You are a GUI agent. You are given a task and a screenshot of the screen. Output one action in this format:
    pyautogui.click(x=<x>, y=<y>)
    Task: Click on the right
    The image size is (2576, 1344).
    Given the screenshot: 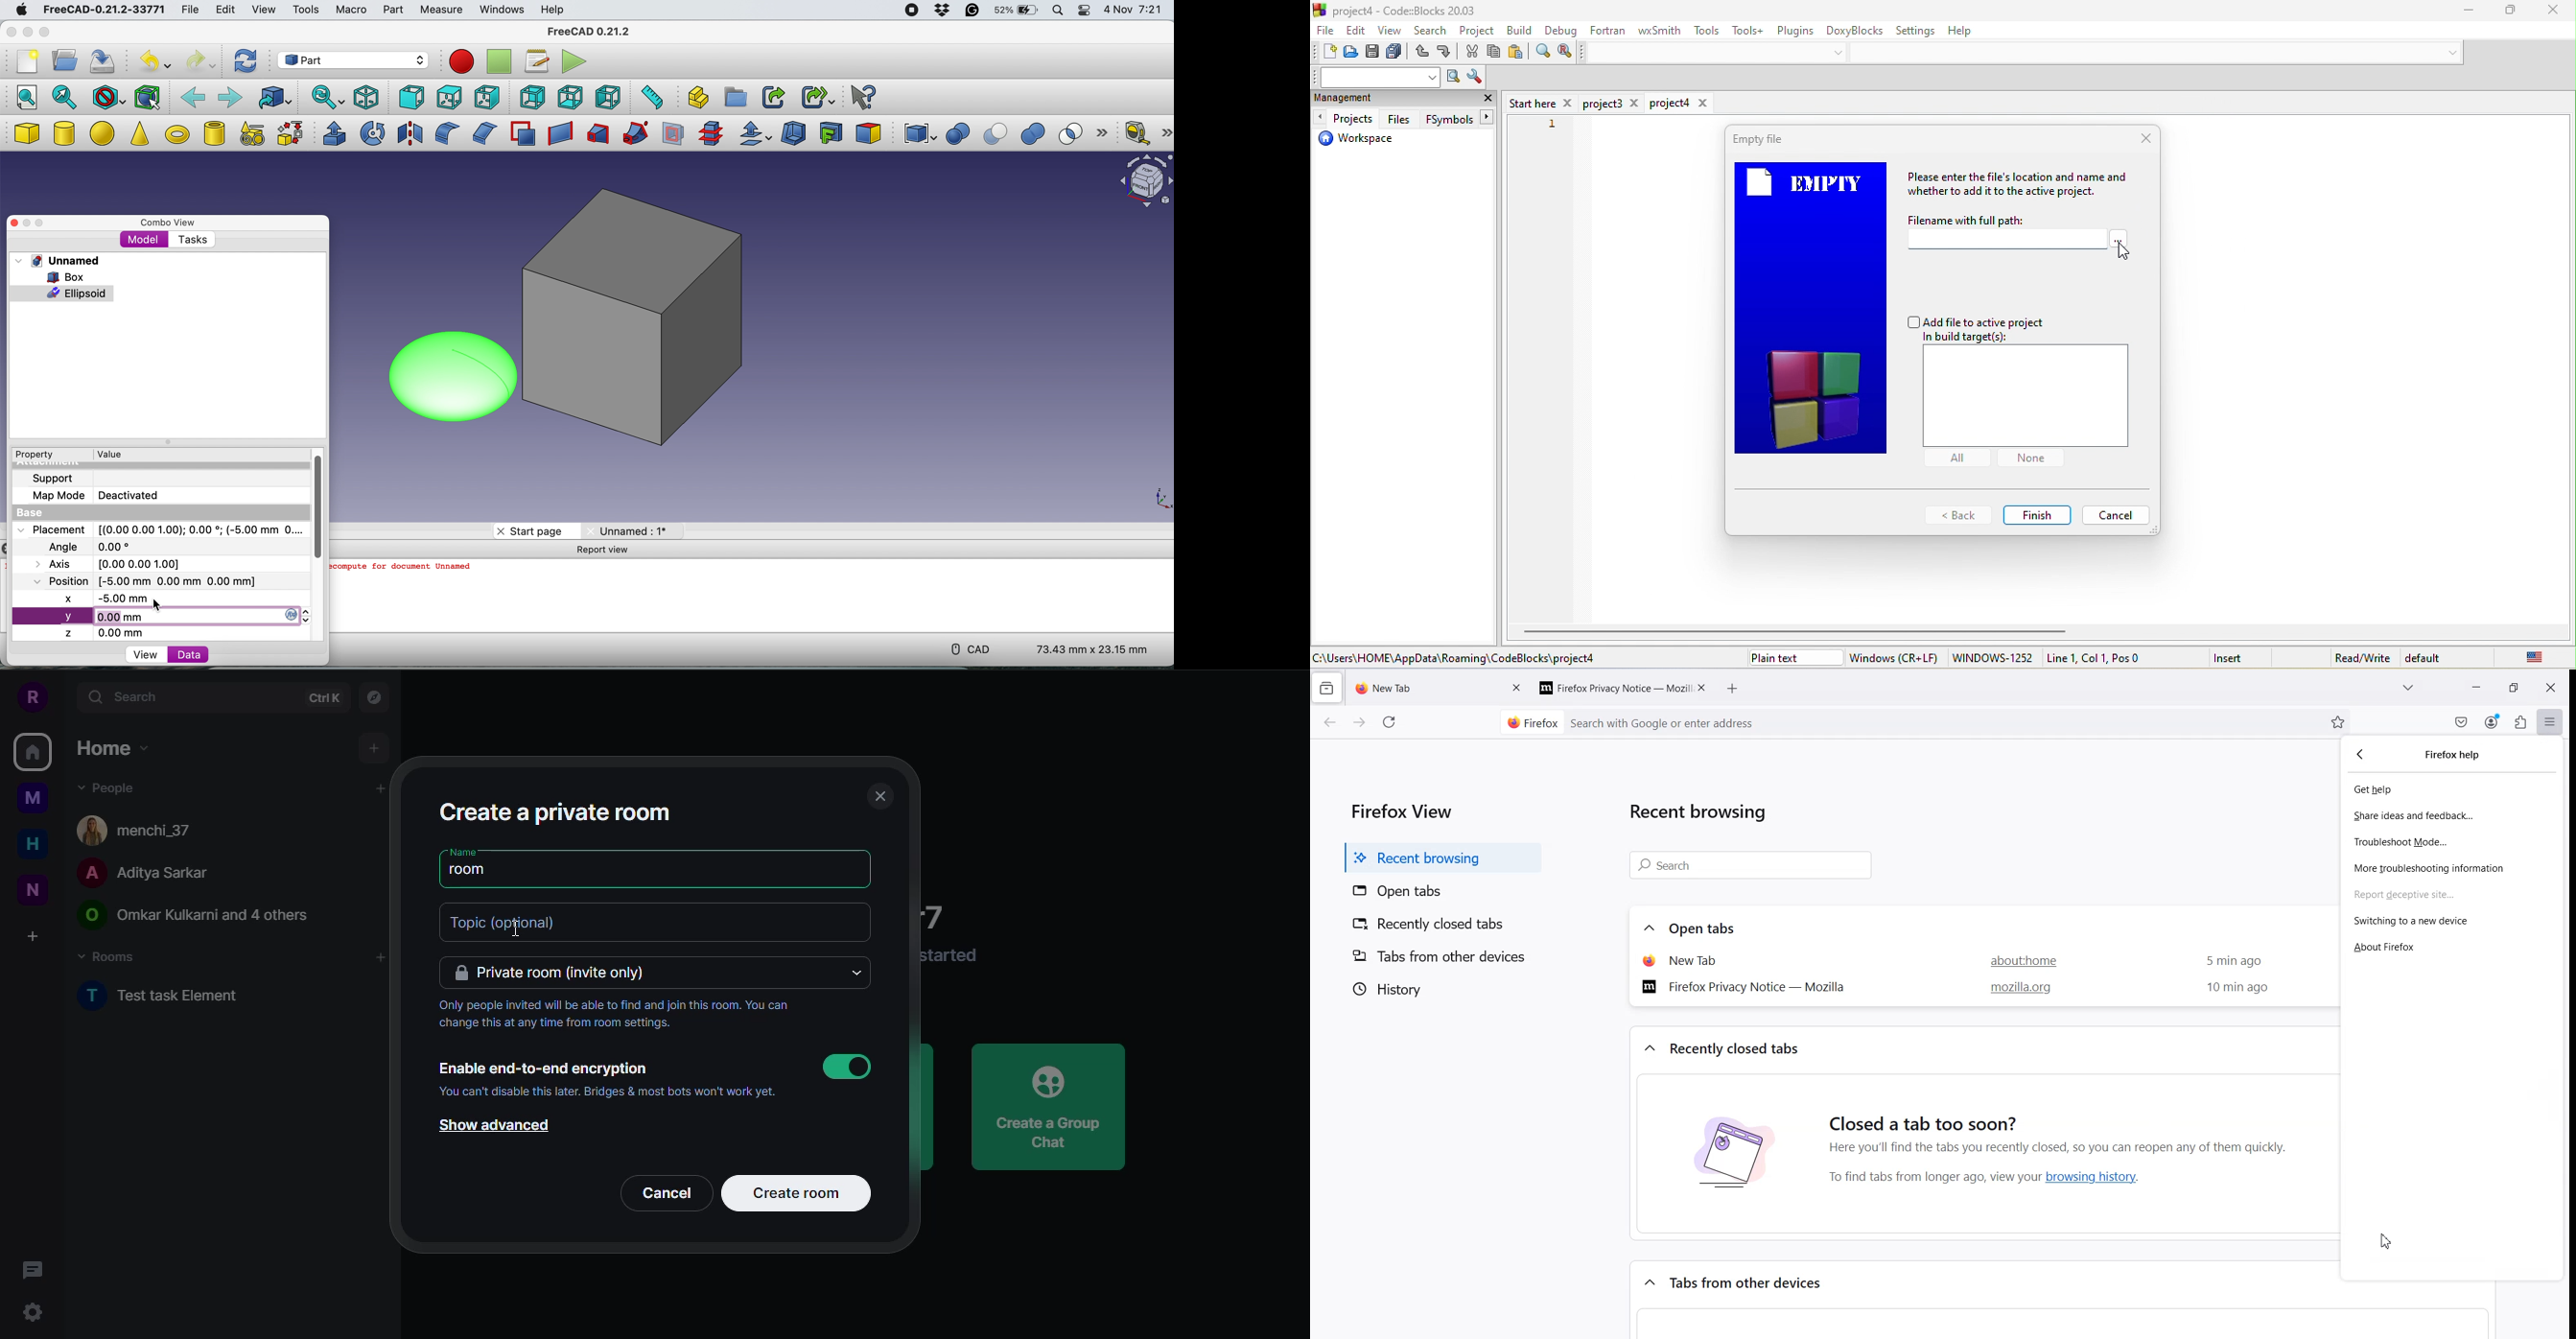 What is the action you would take?
    pyautogui.click(x=485, y=99)
    